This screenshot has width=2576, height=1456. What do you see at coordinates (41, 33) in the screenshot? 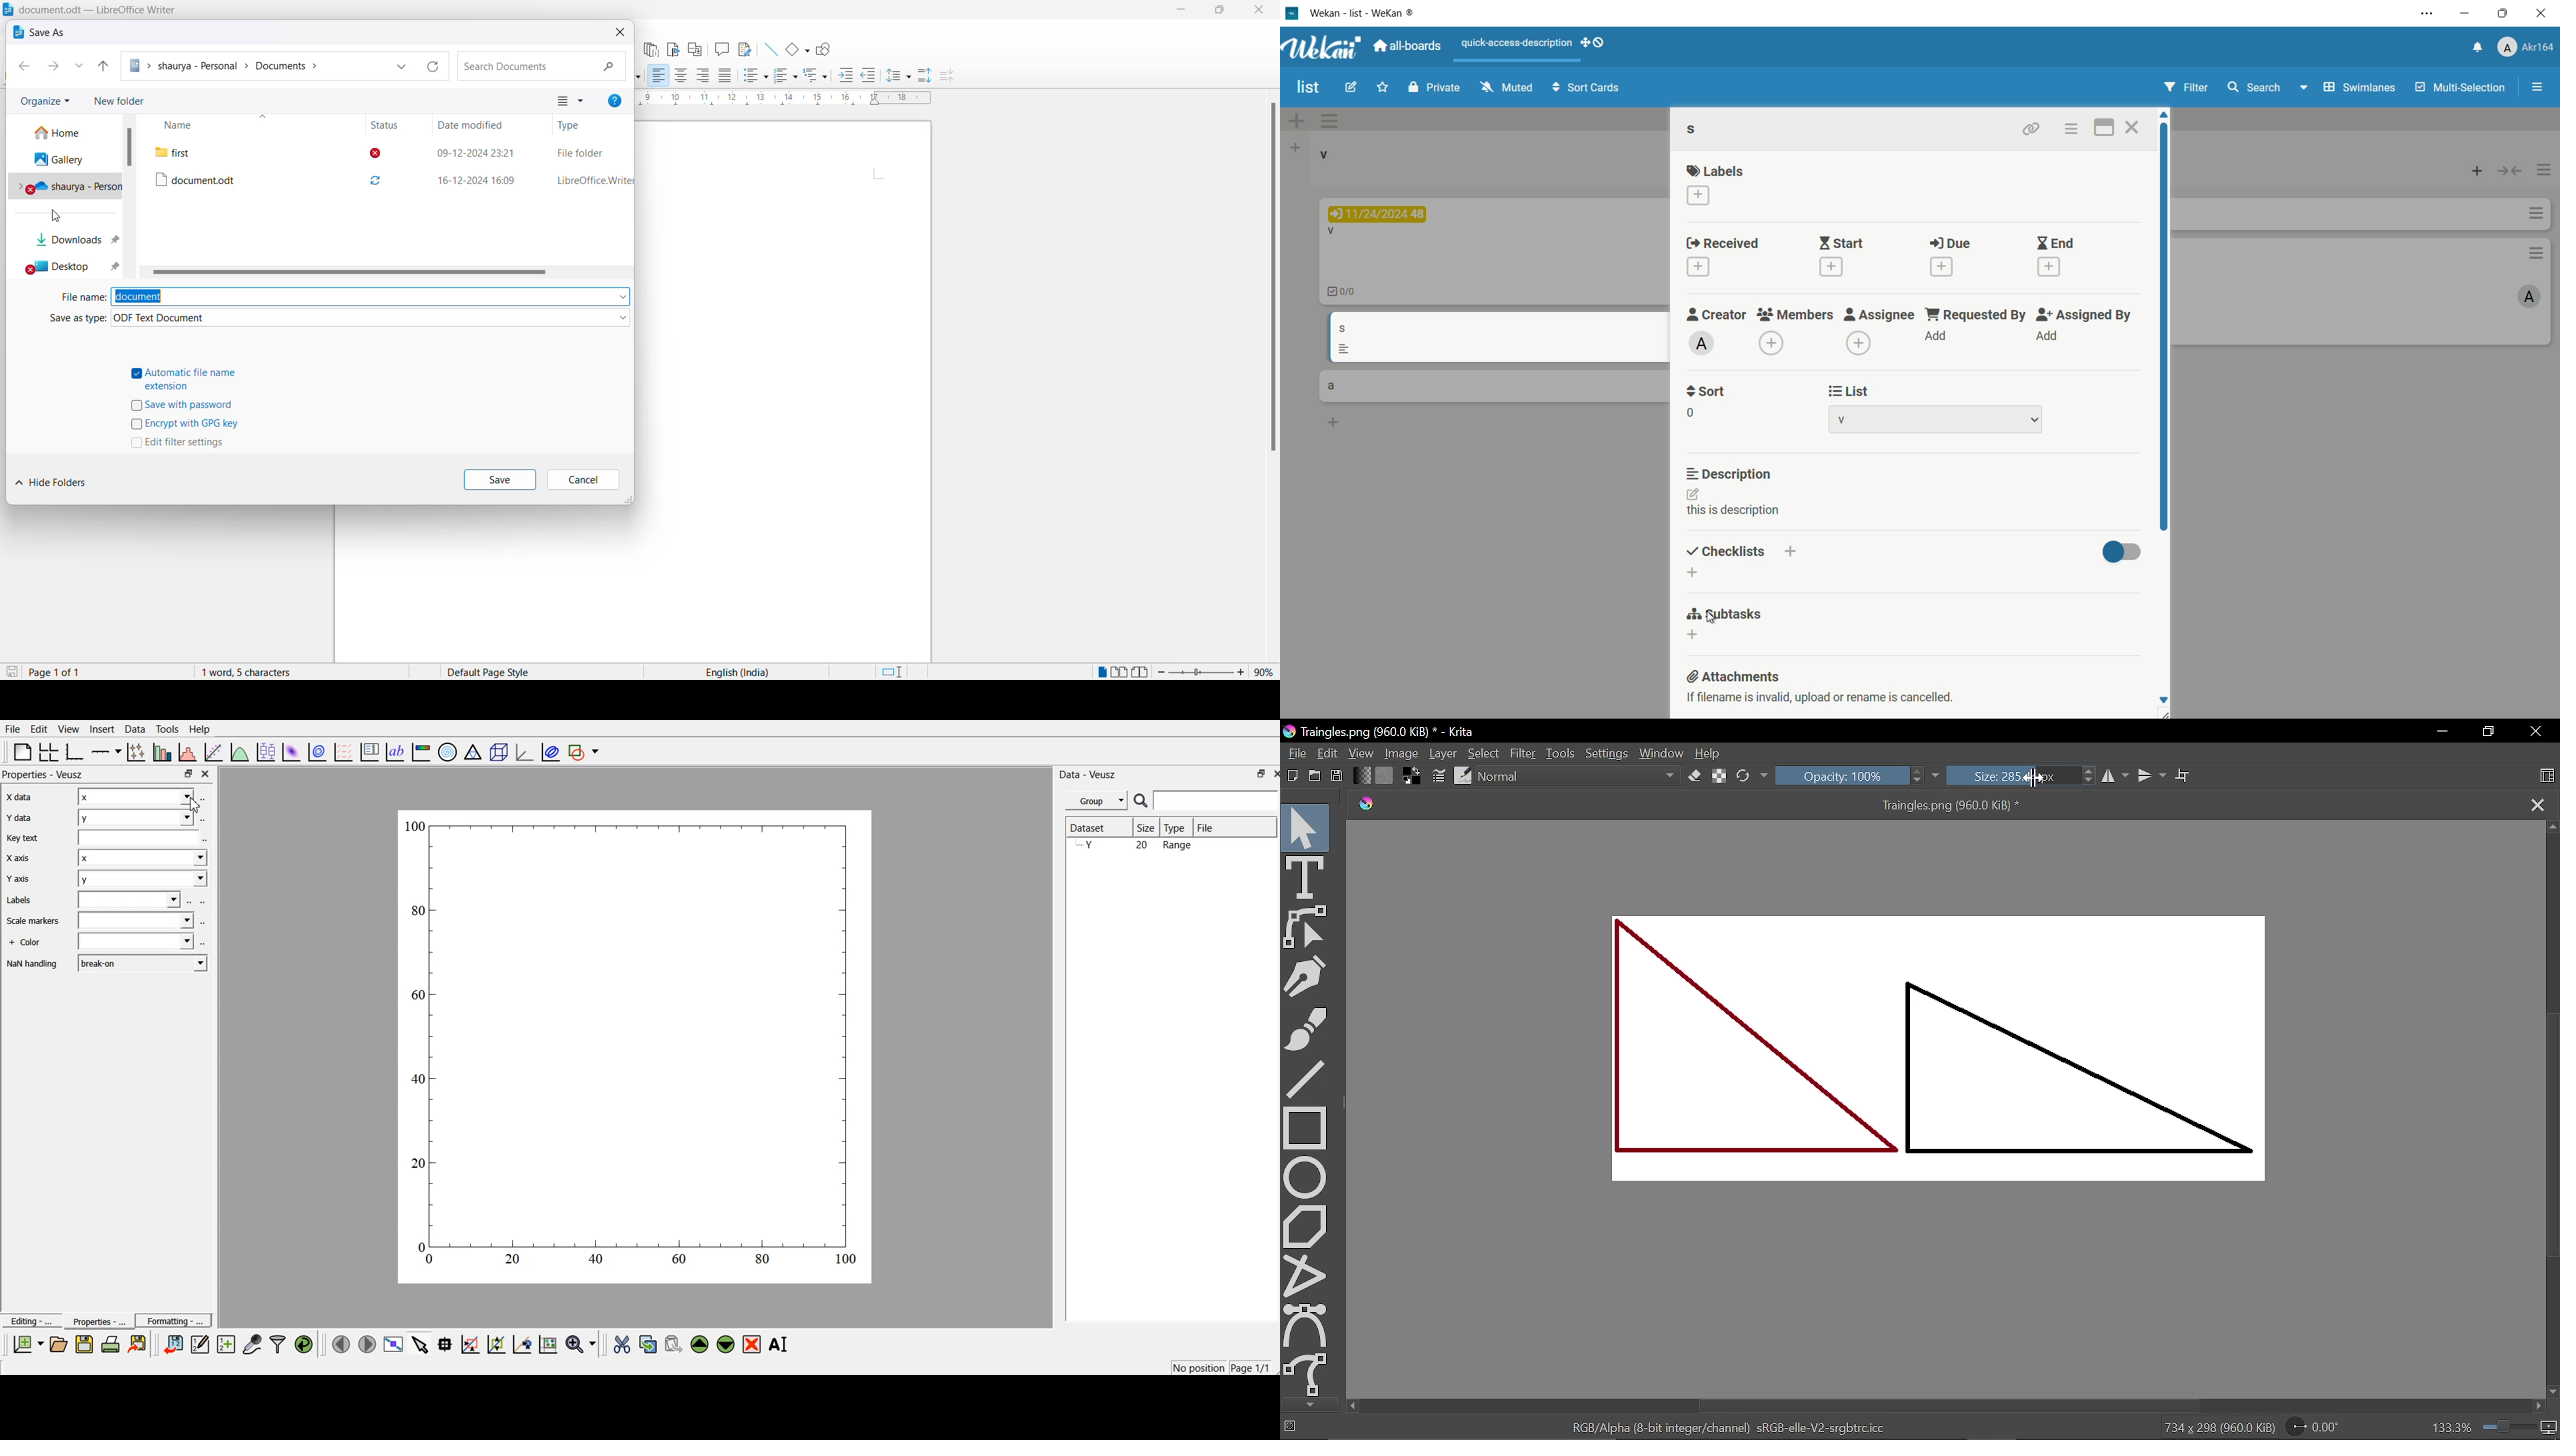
I see `Save as` at bounding box center [41, 33].